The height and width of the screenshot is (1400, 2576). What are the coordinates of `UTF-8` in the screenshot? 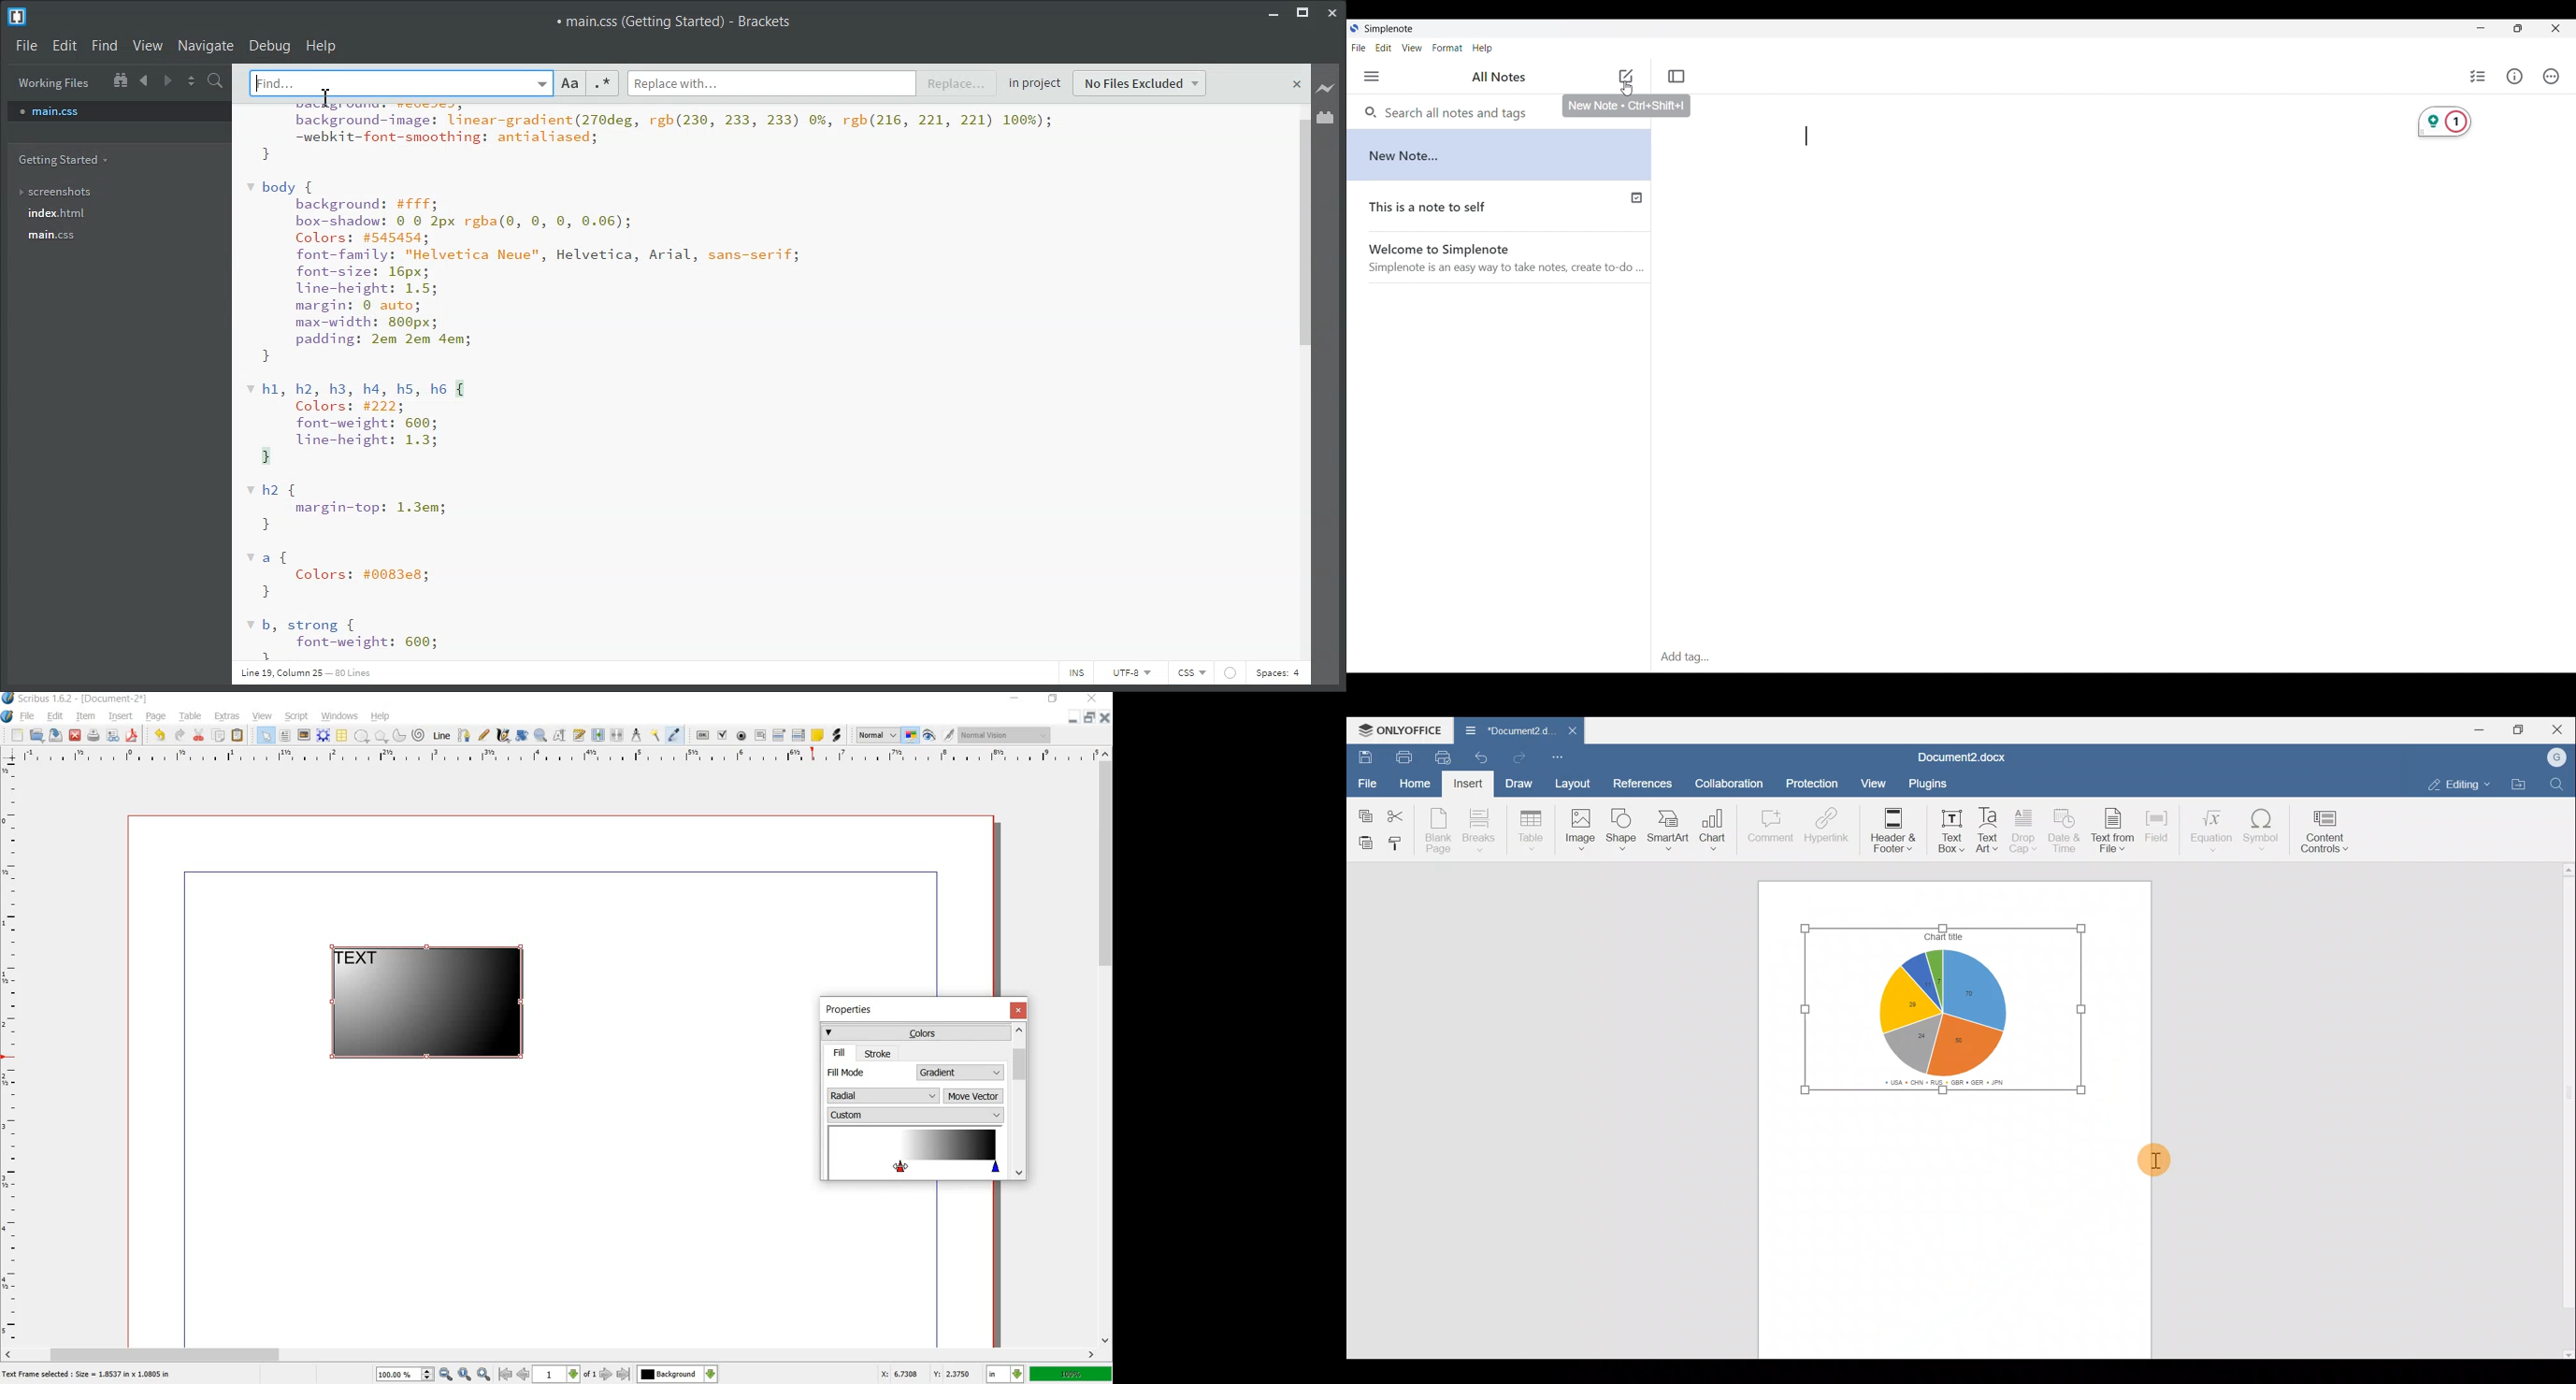 It's located at (1130, 672).